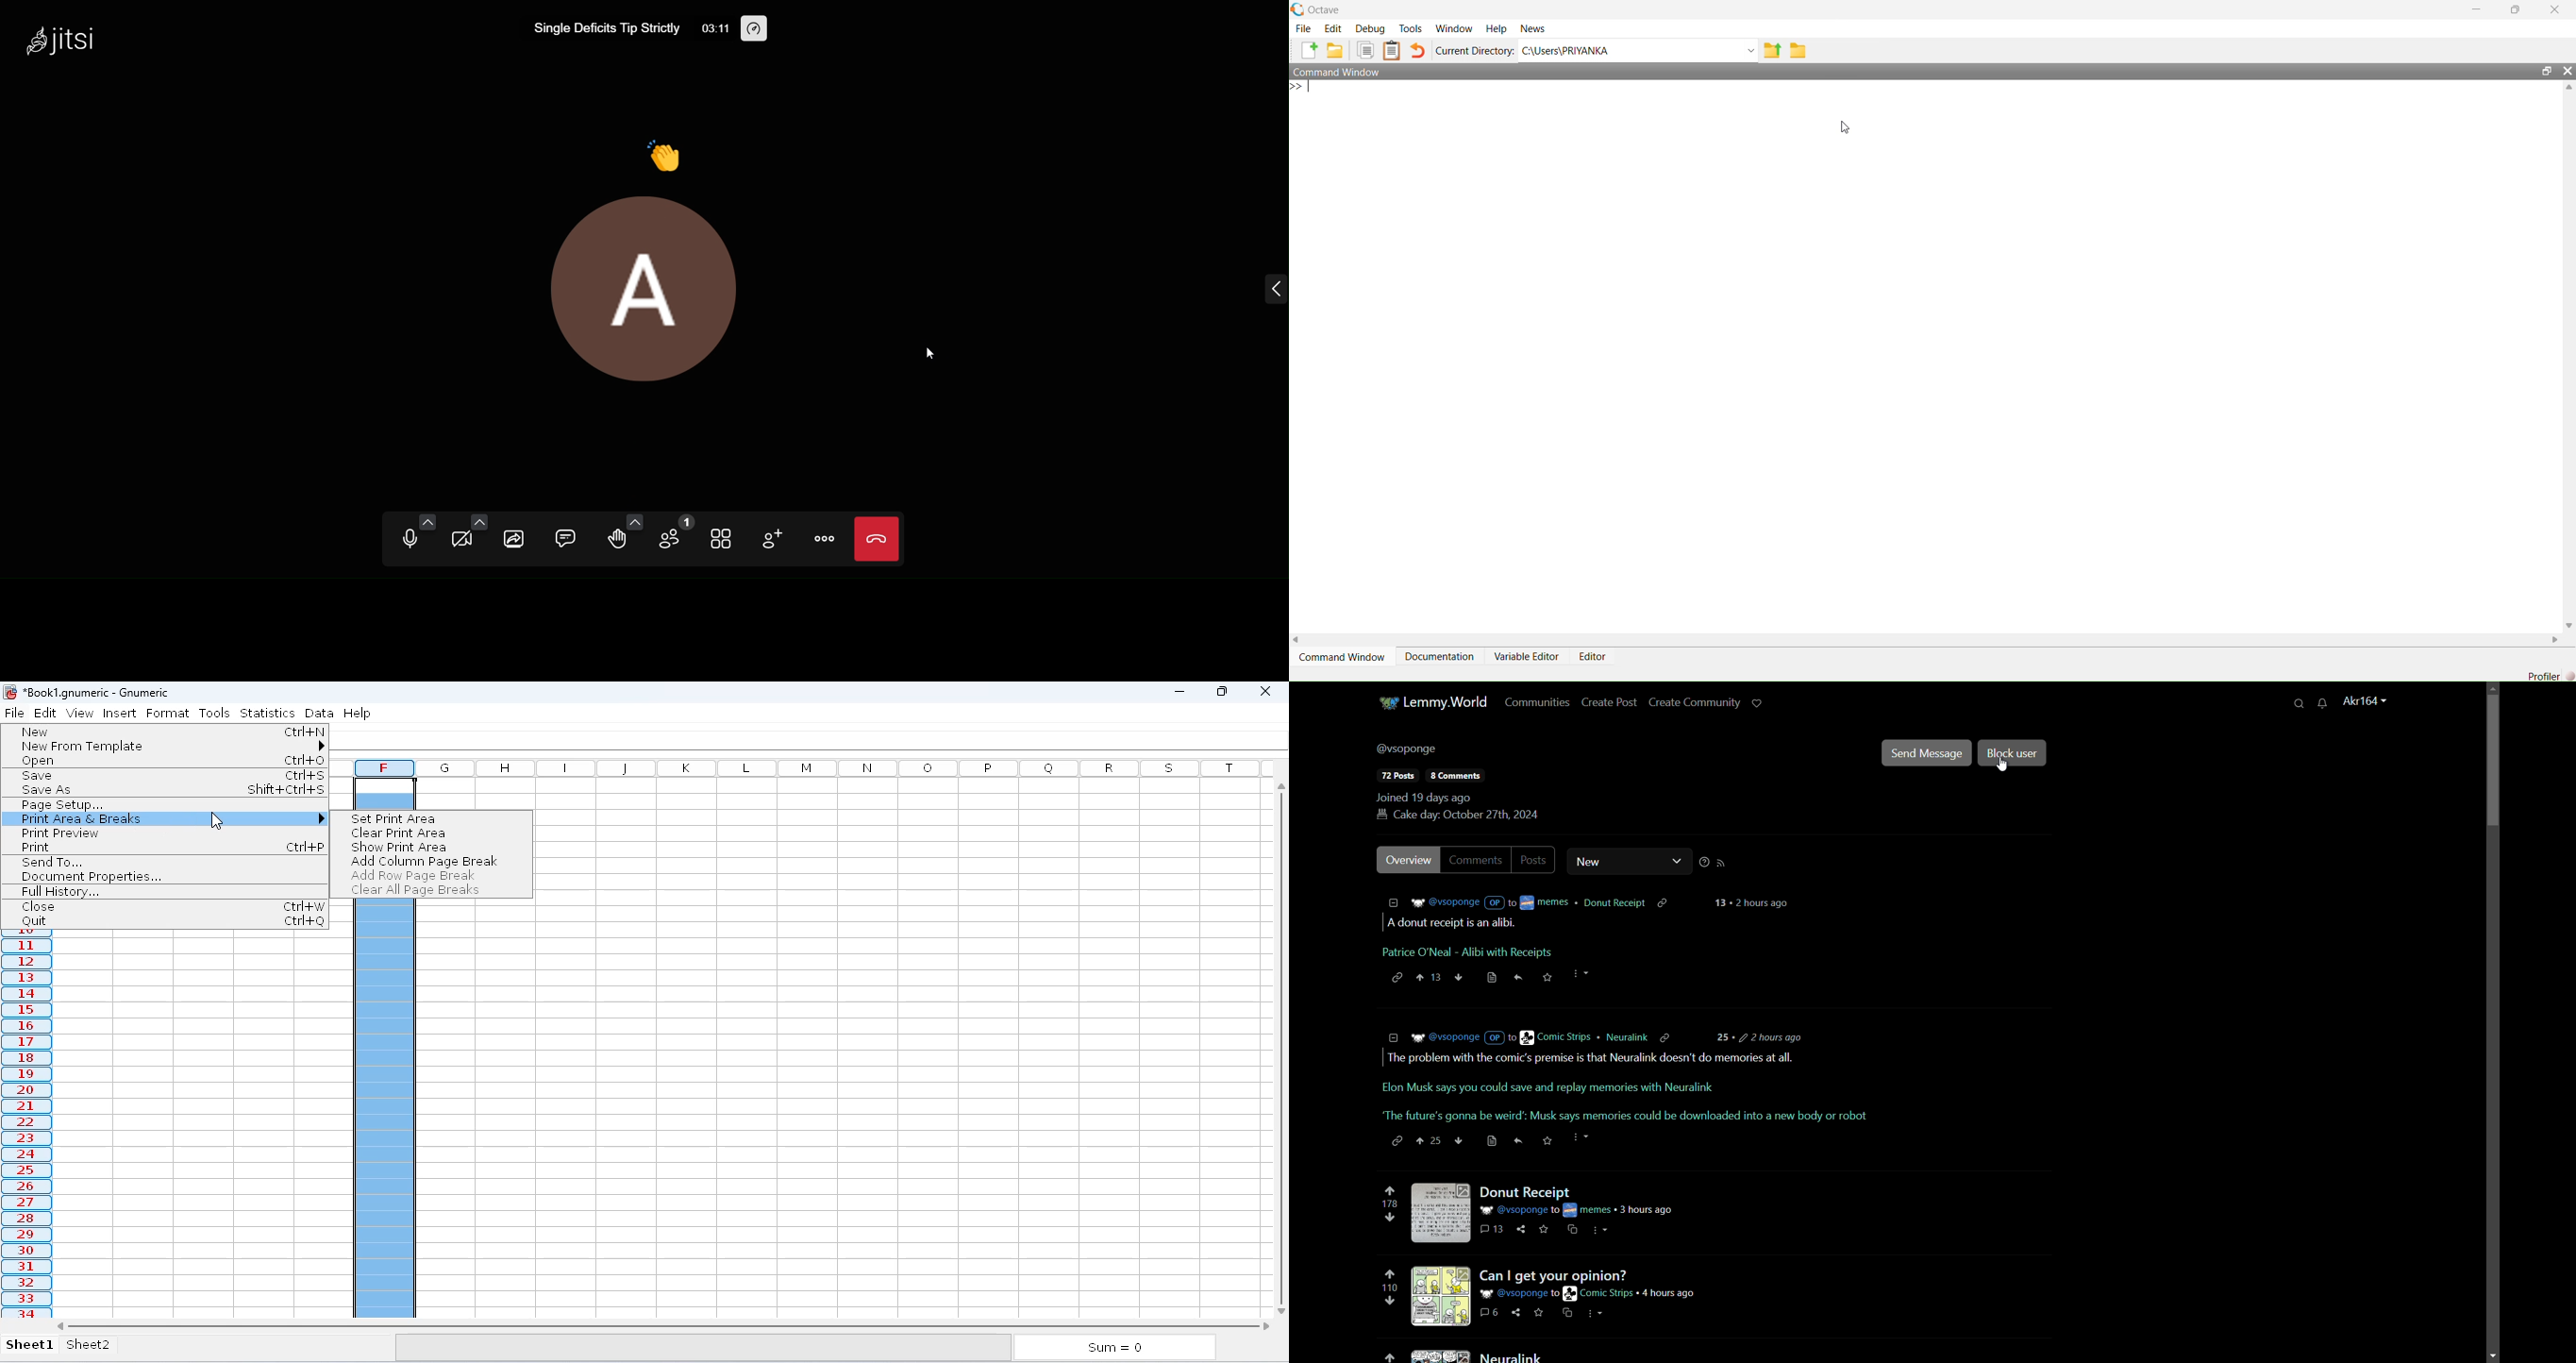  Describe the element at coordinates (1571, 1232) in the screenshot. I see `cs` at that location.